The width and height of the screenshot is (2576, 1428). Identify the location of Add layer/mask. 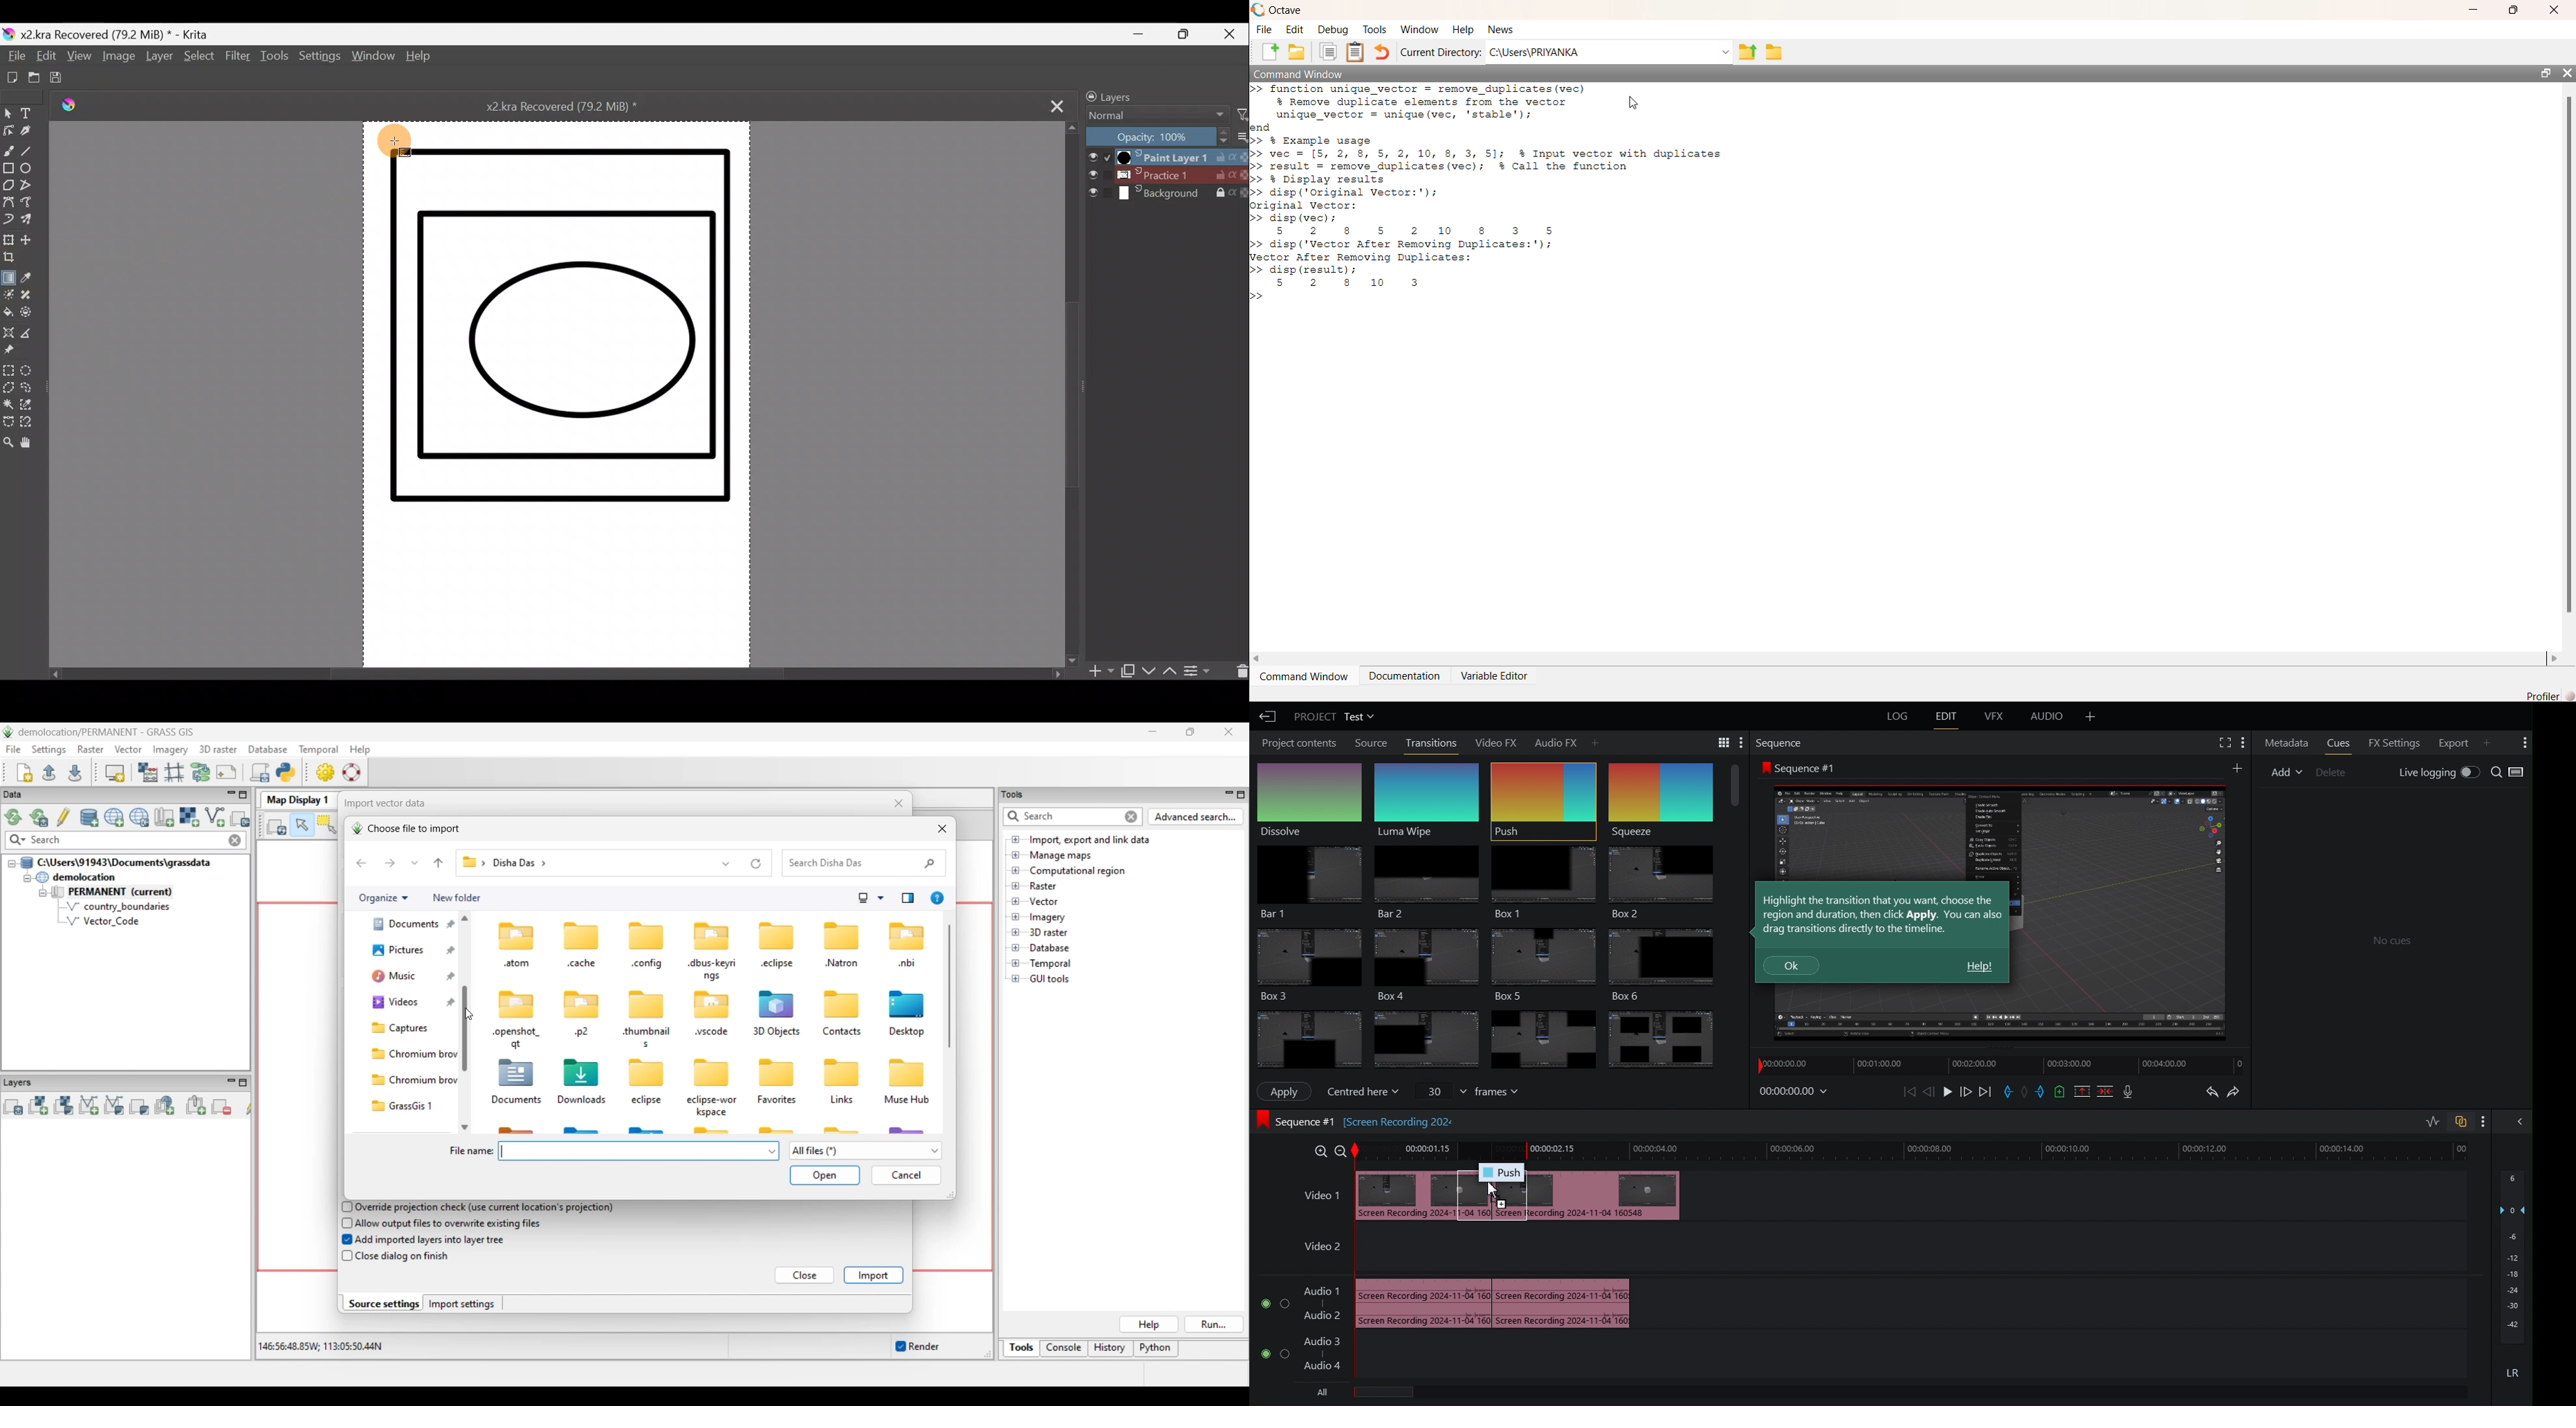
(1102, 672).